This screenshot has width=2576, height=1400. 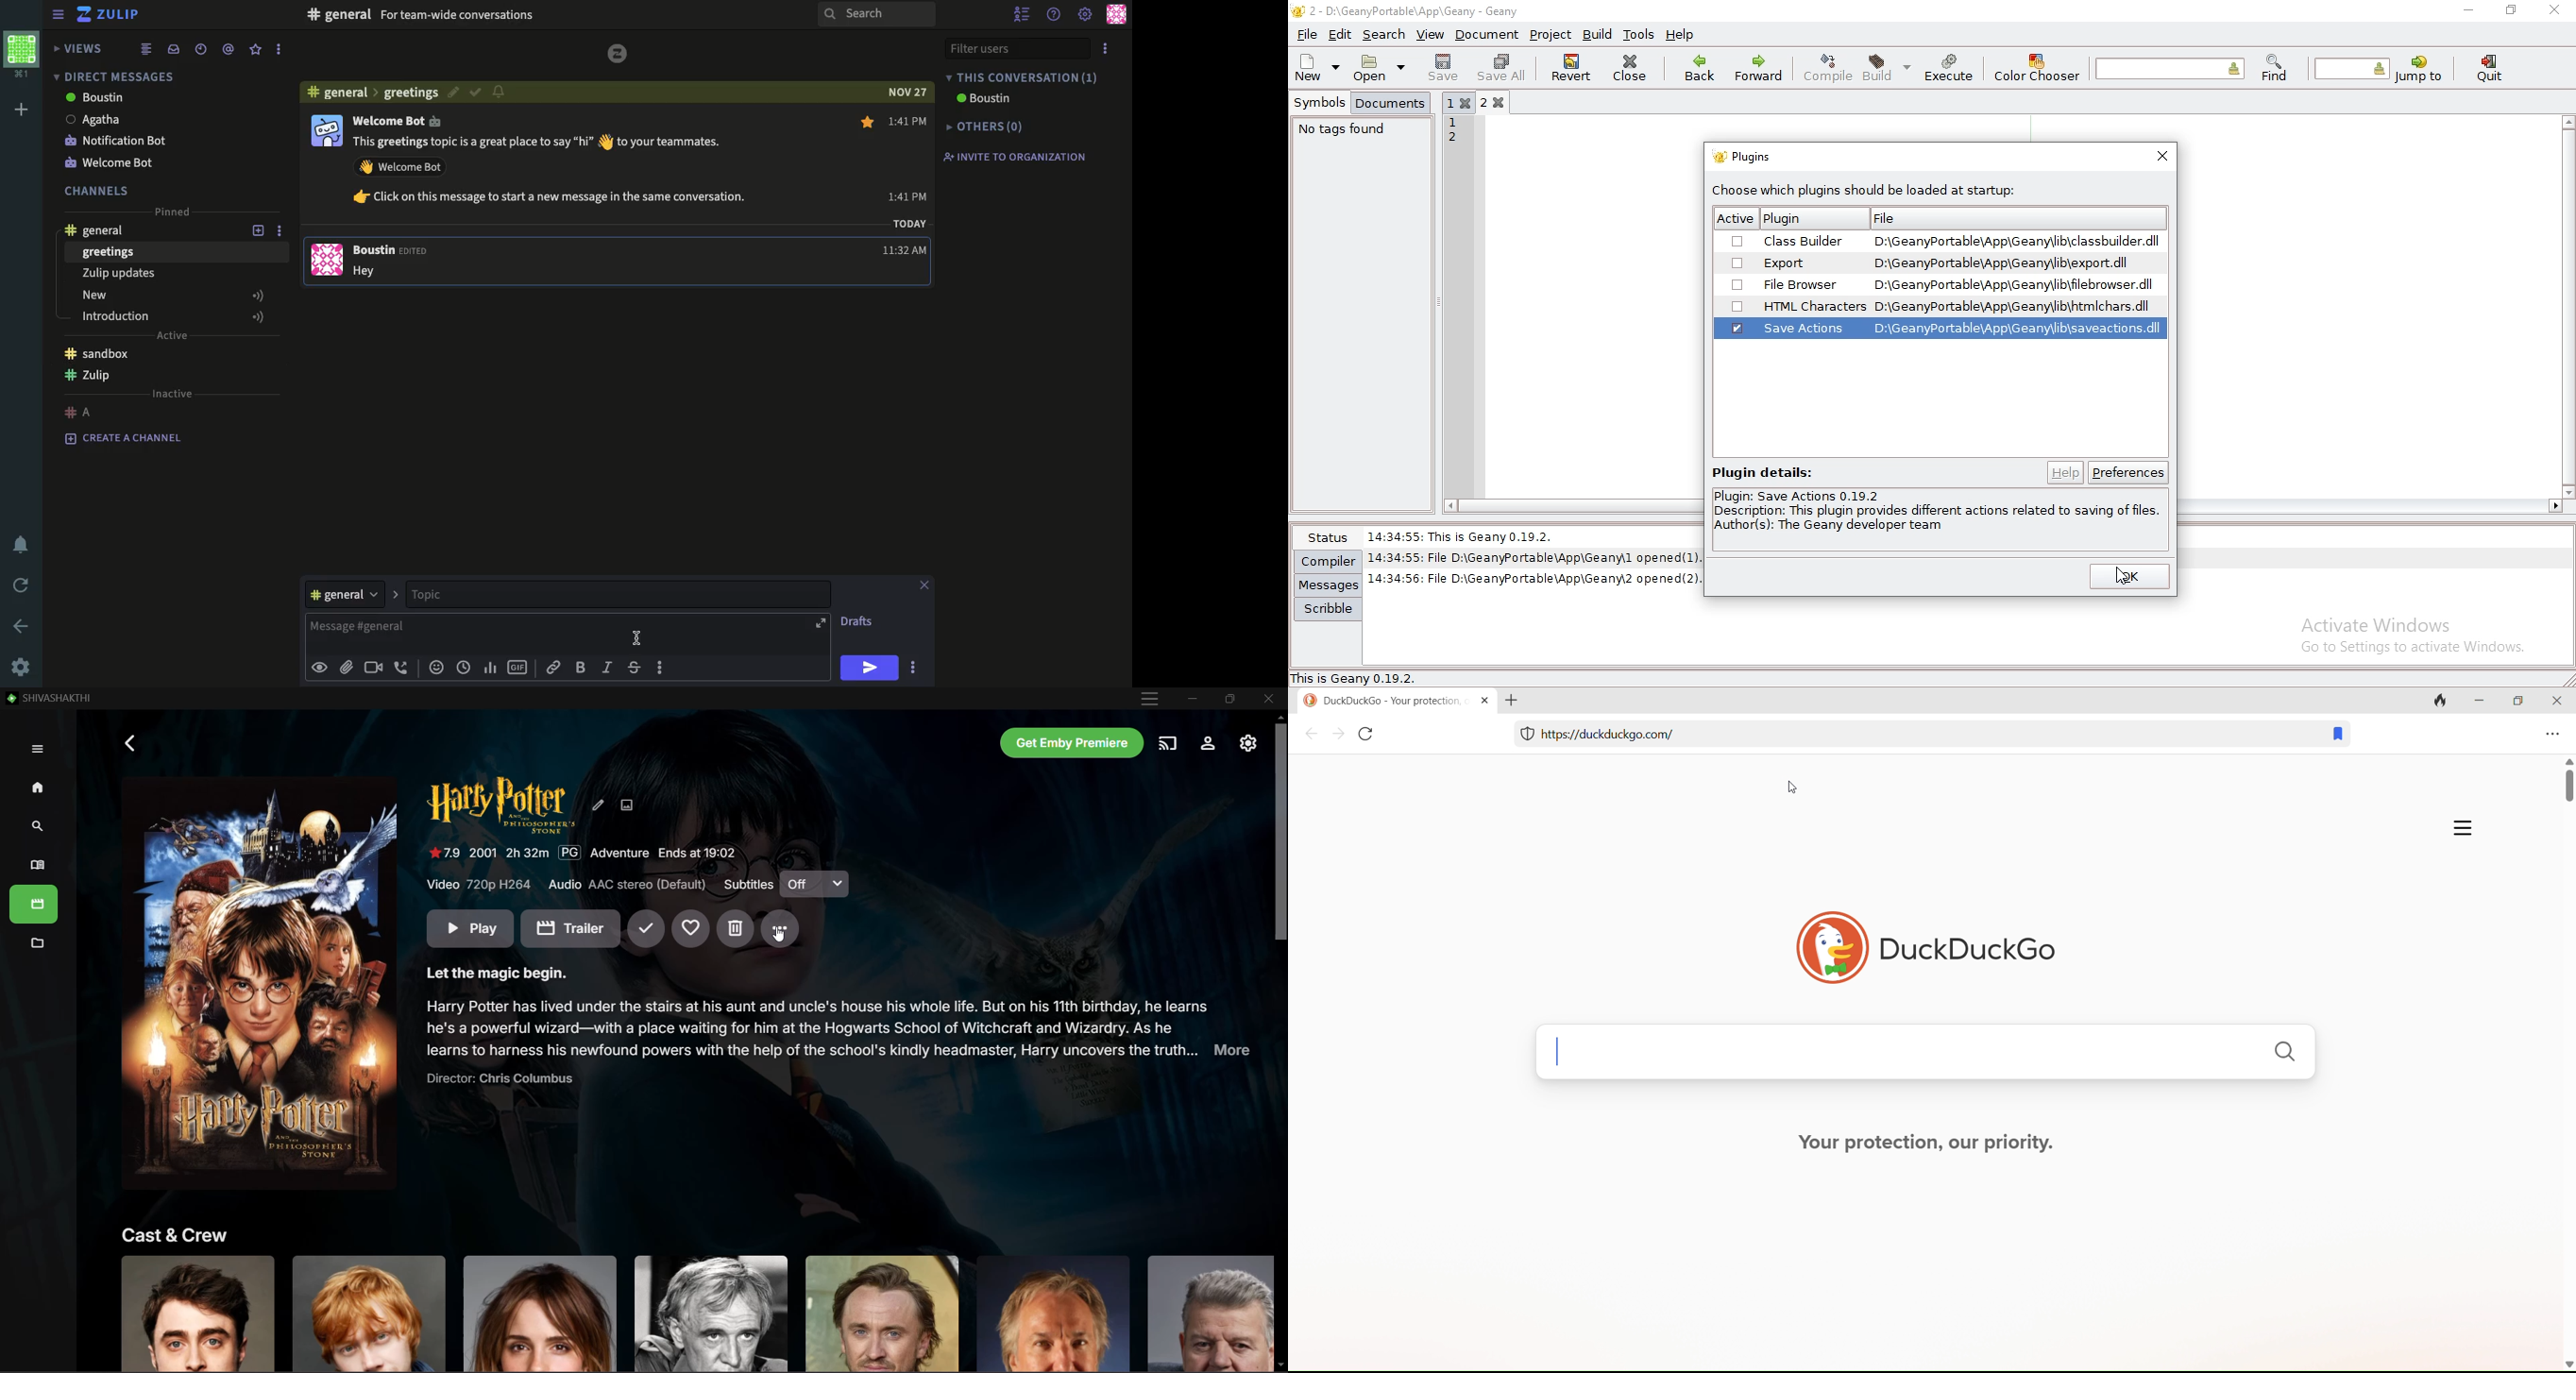 I want to click on #F general For team-wide conversations, so click(x=491, y=13).